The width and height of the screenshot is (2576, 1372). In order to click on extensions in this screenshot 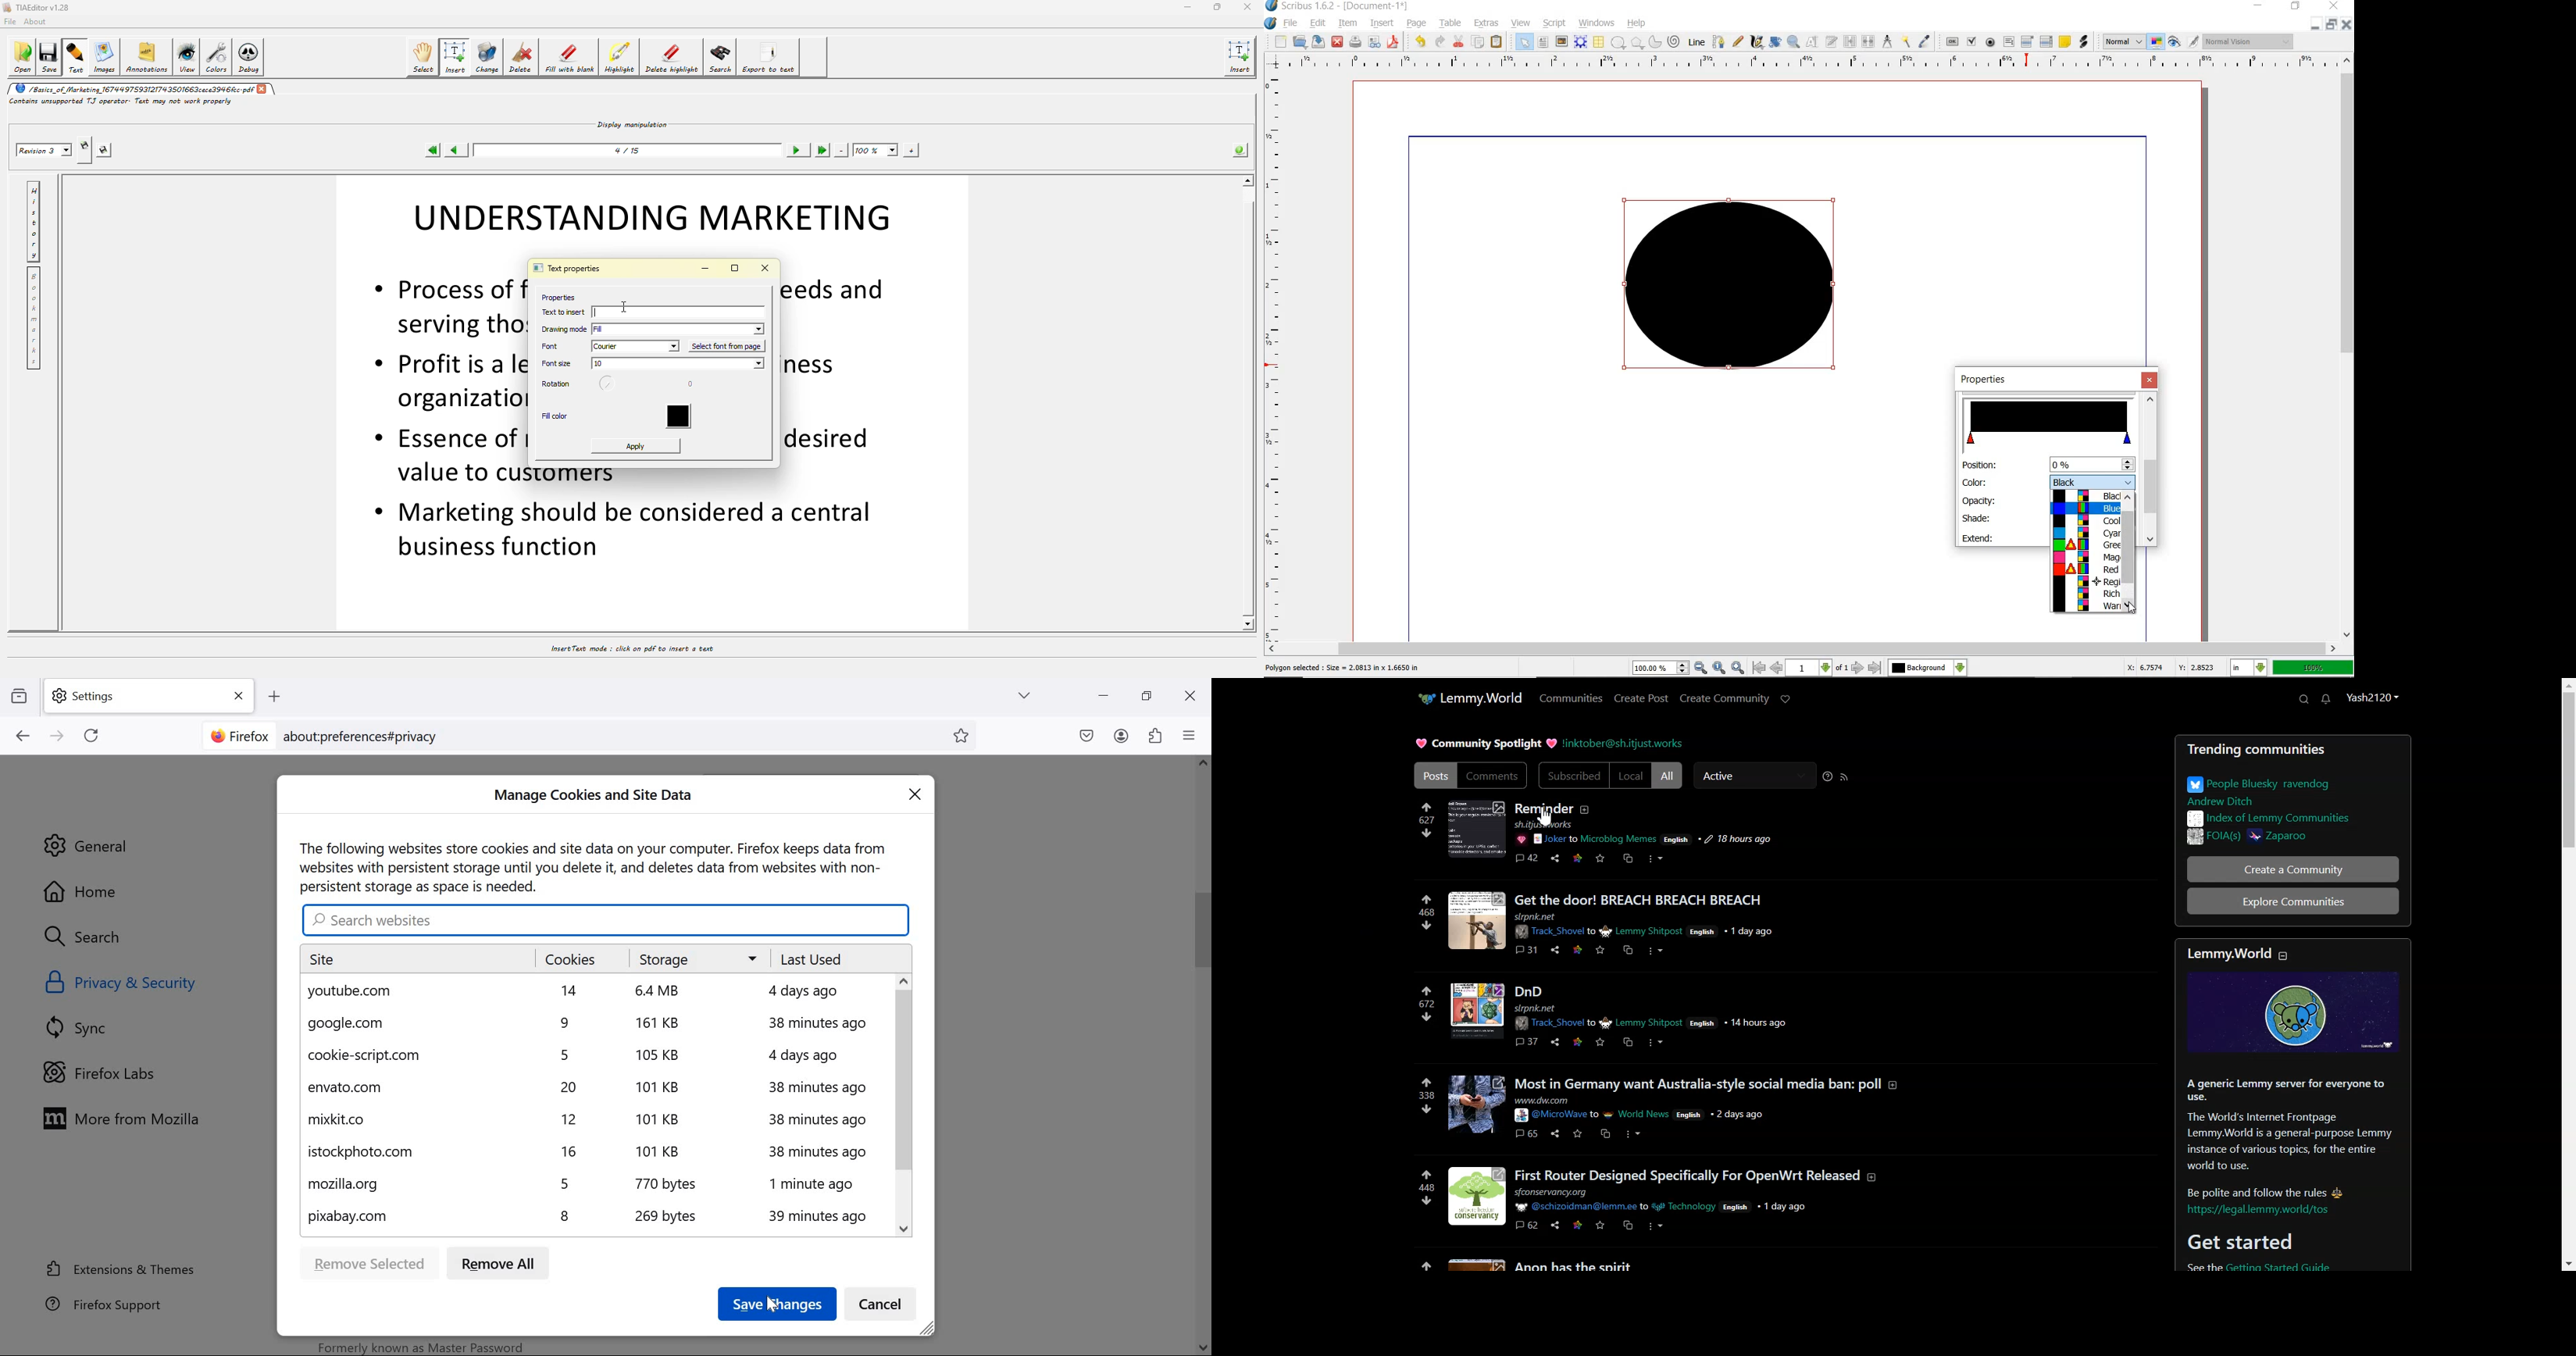, I will do `click(1156, 735)`.